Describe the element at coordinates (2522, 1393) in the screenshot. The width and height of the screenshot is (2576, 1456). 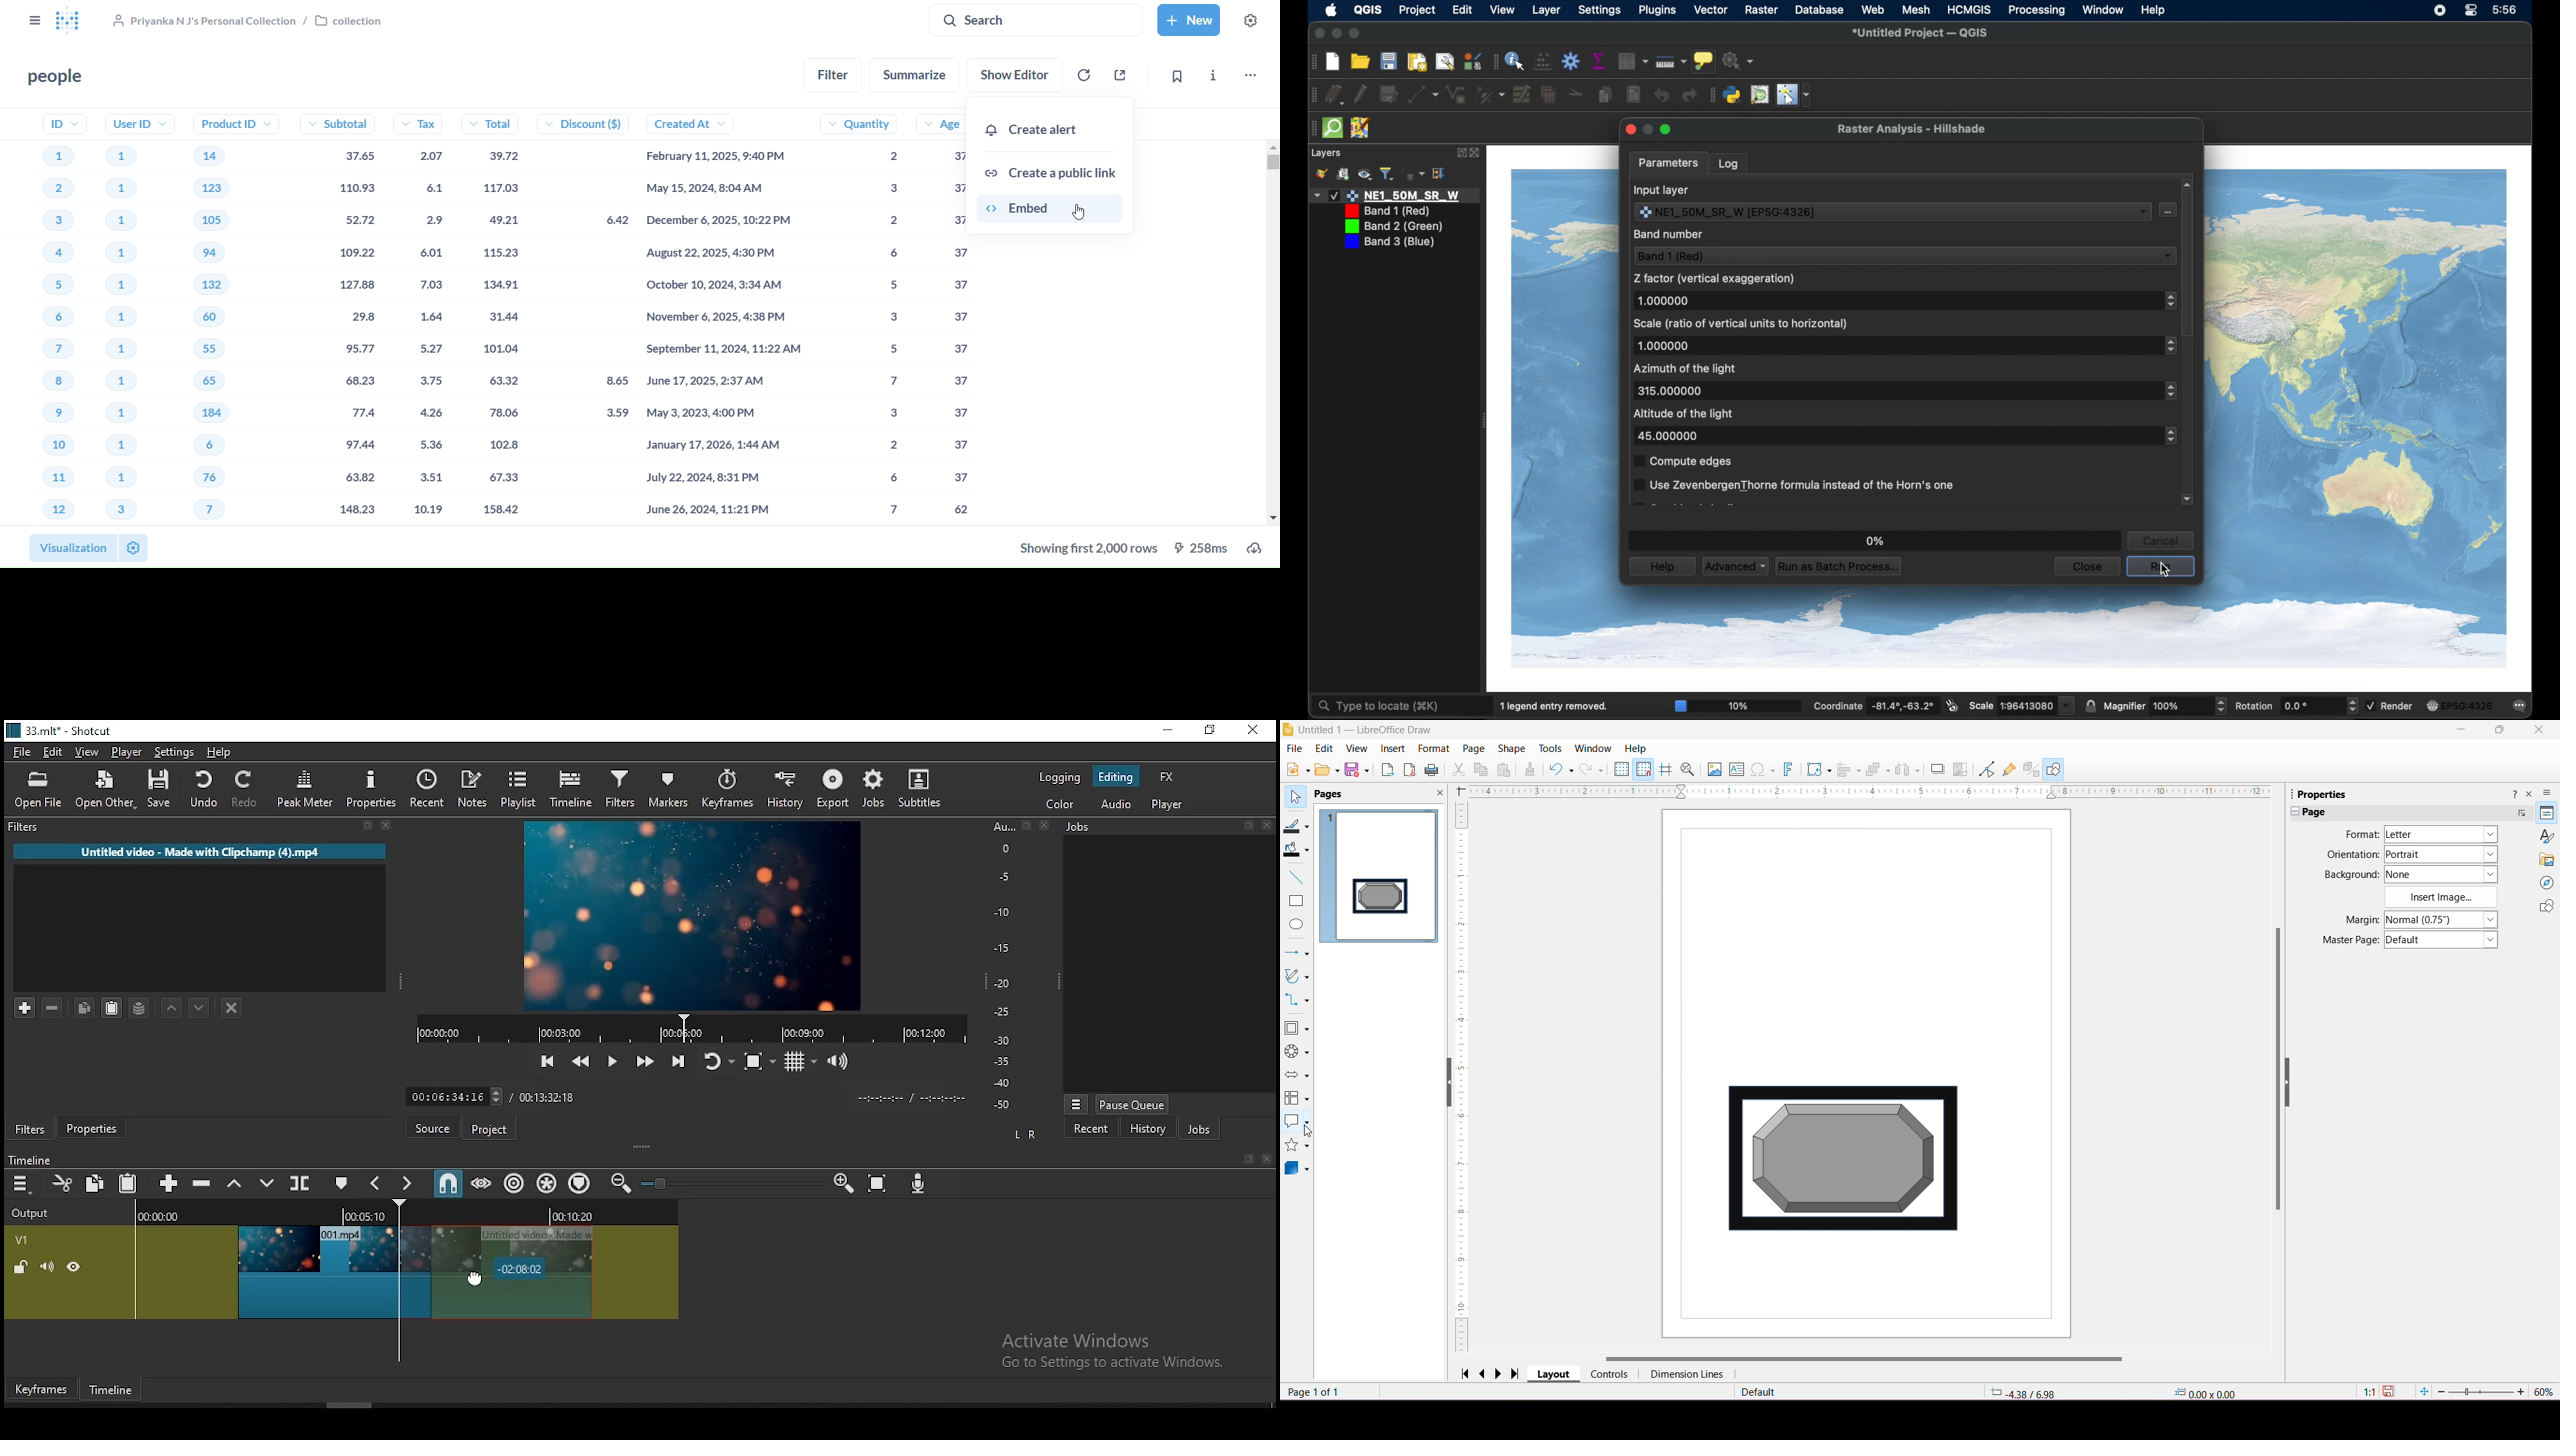
I see `Zoom In` at that location.